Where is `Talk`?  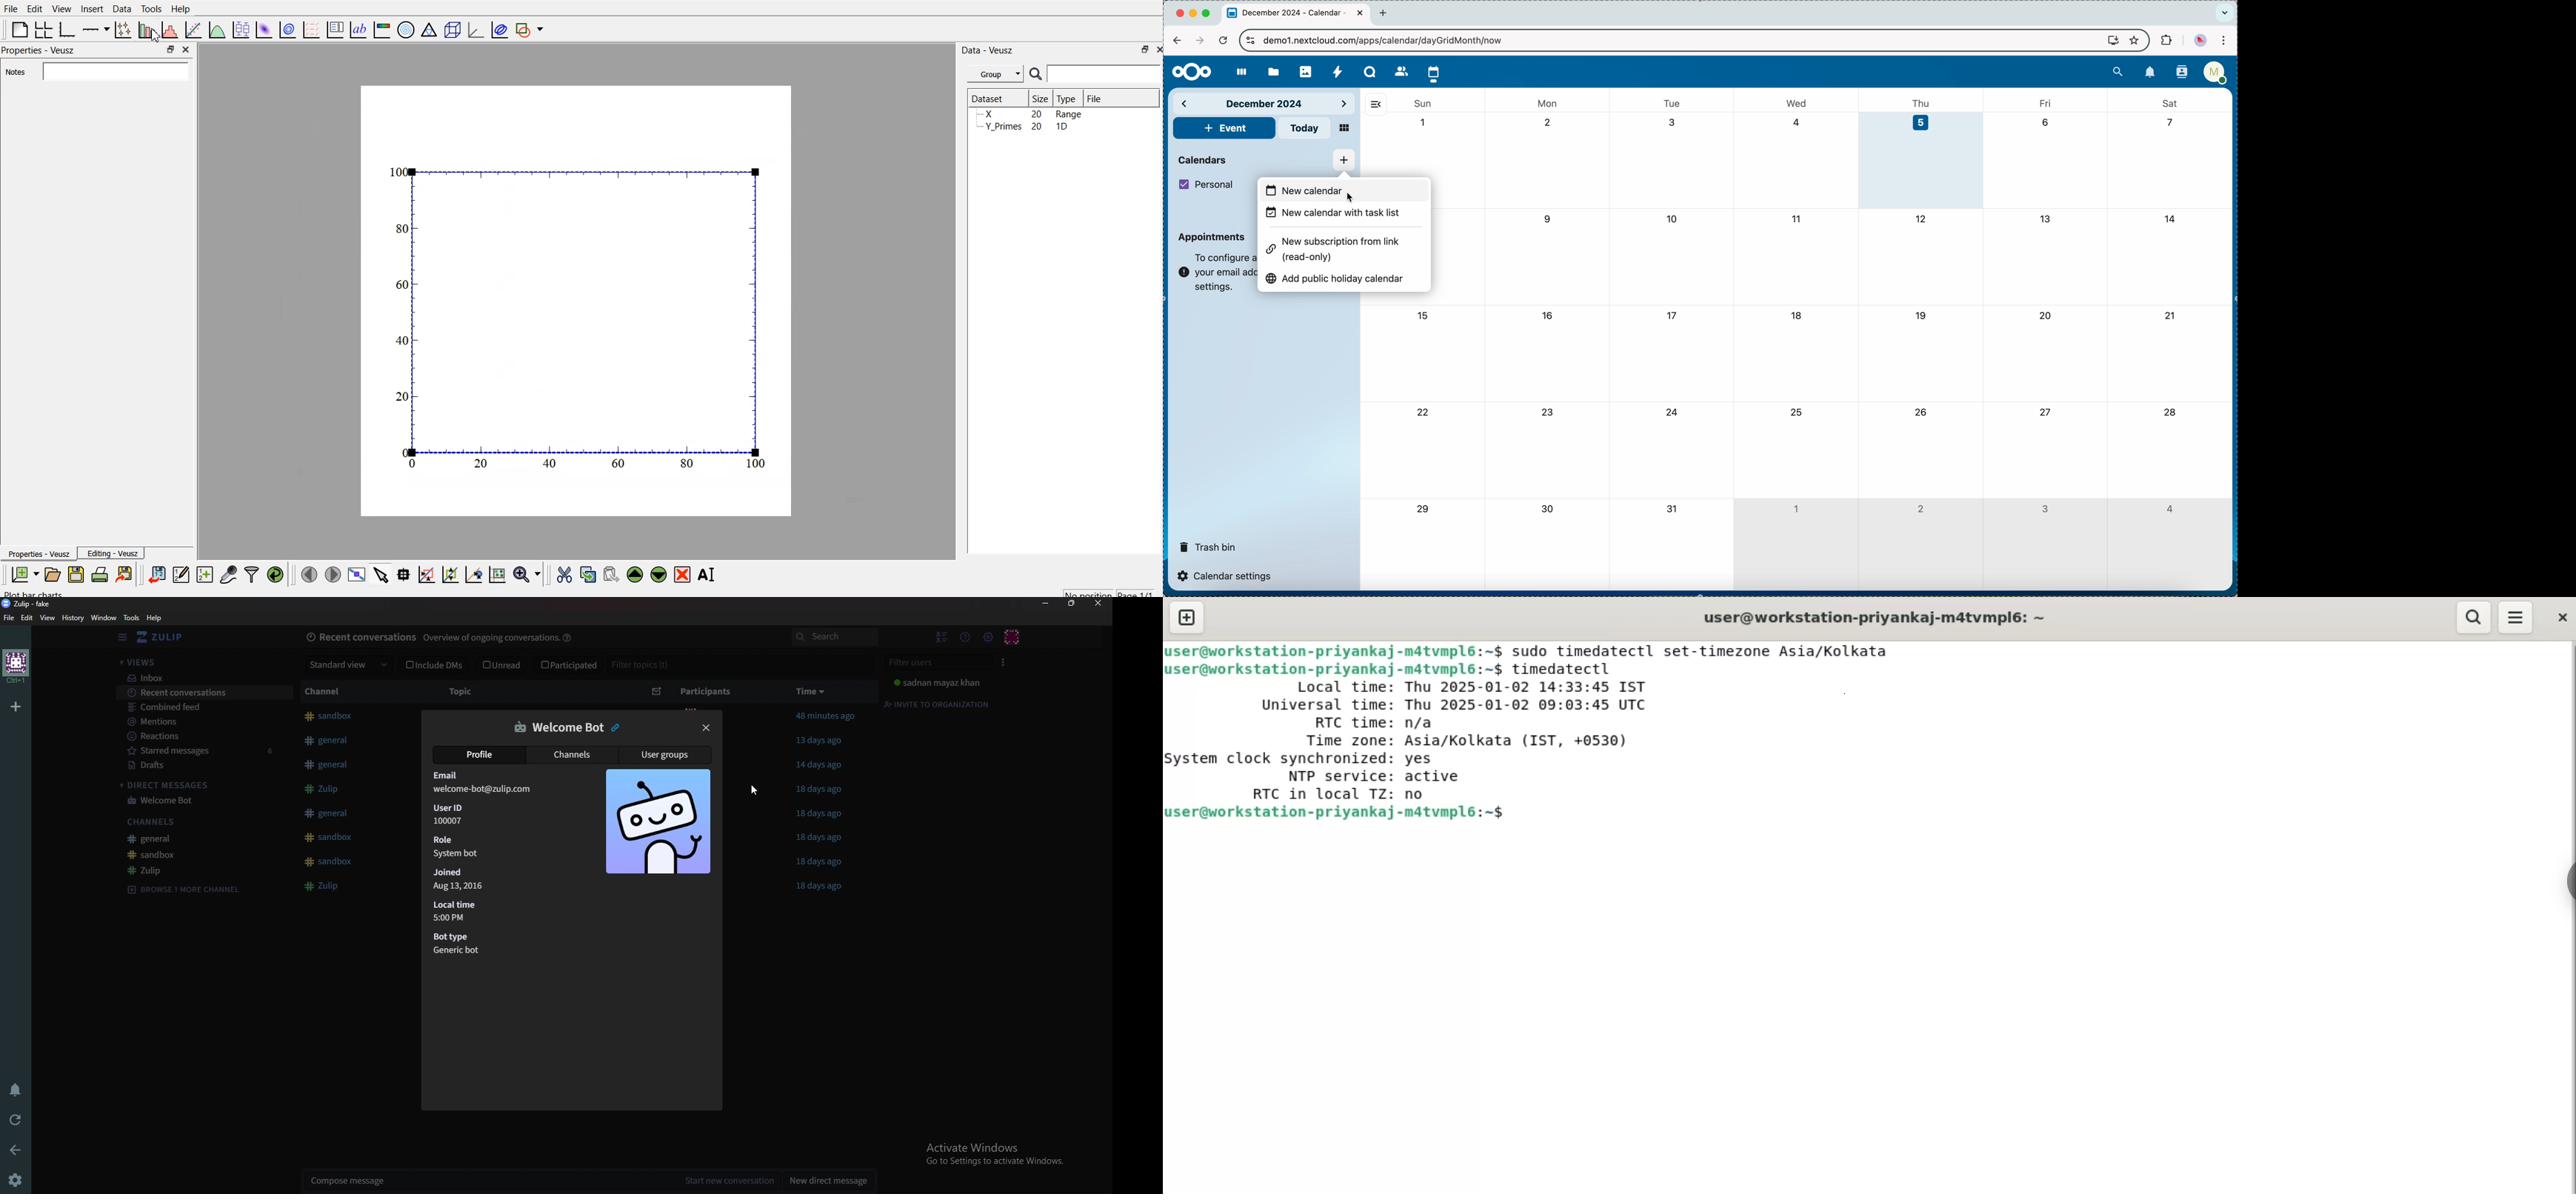
Talk is located at coordinates (1370, 72).